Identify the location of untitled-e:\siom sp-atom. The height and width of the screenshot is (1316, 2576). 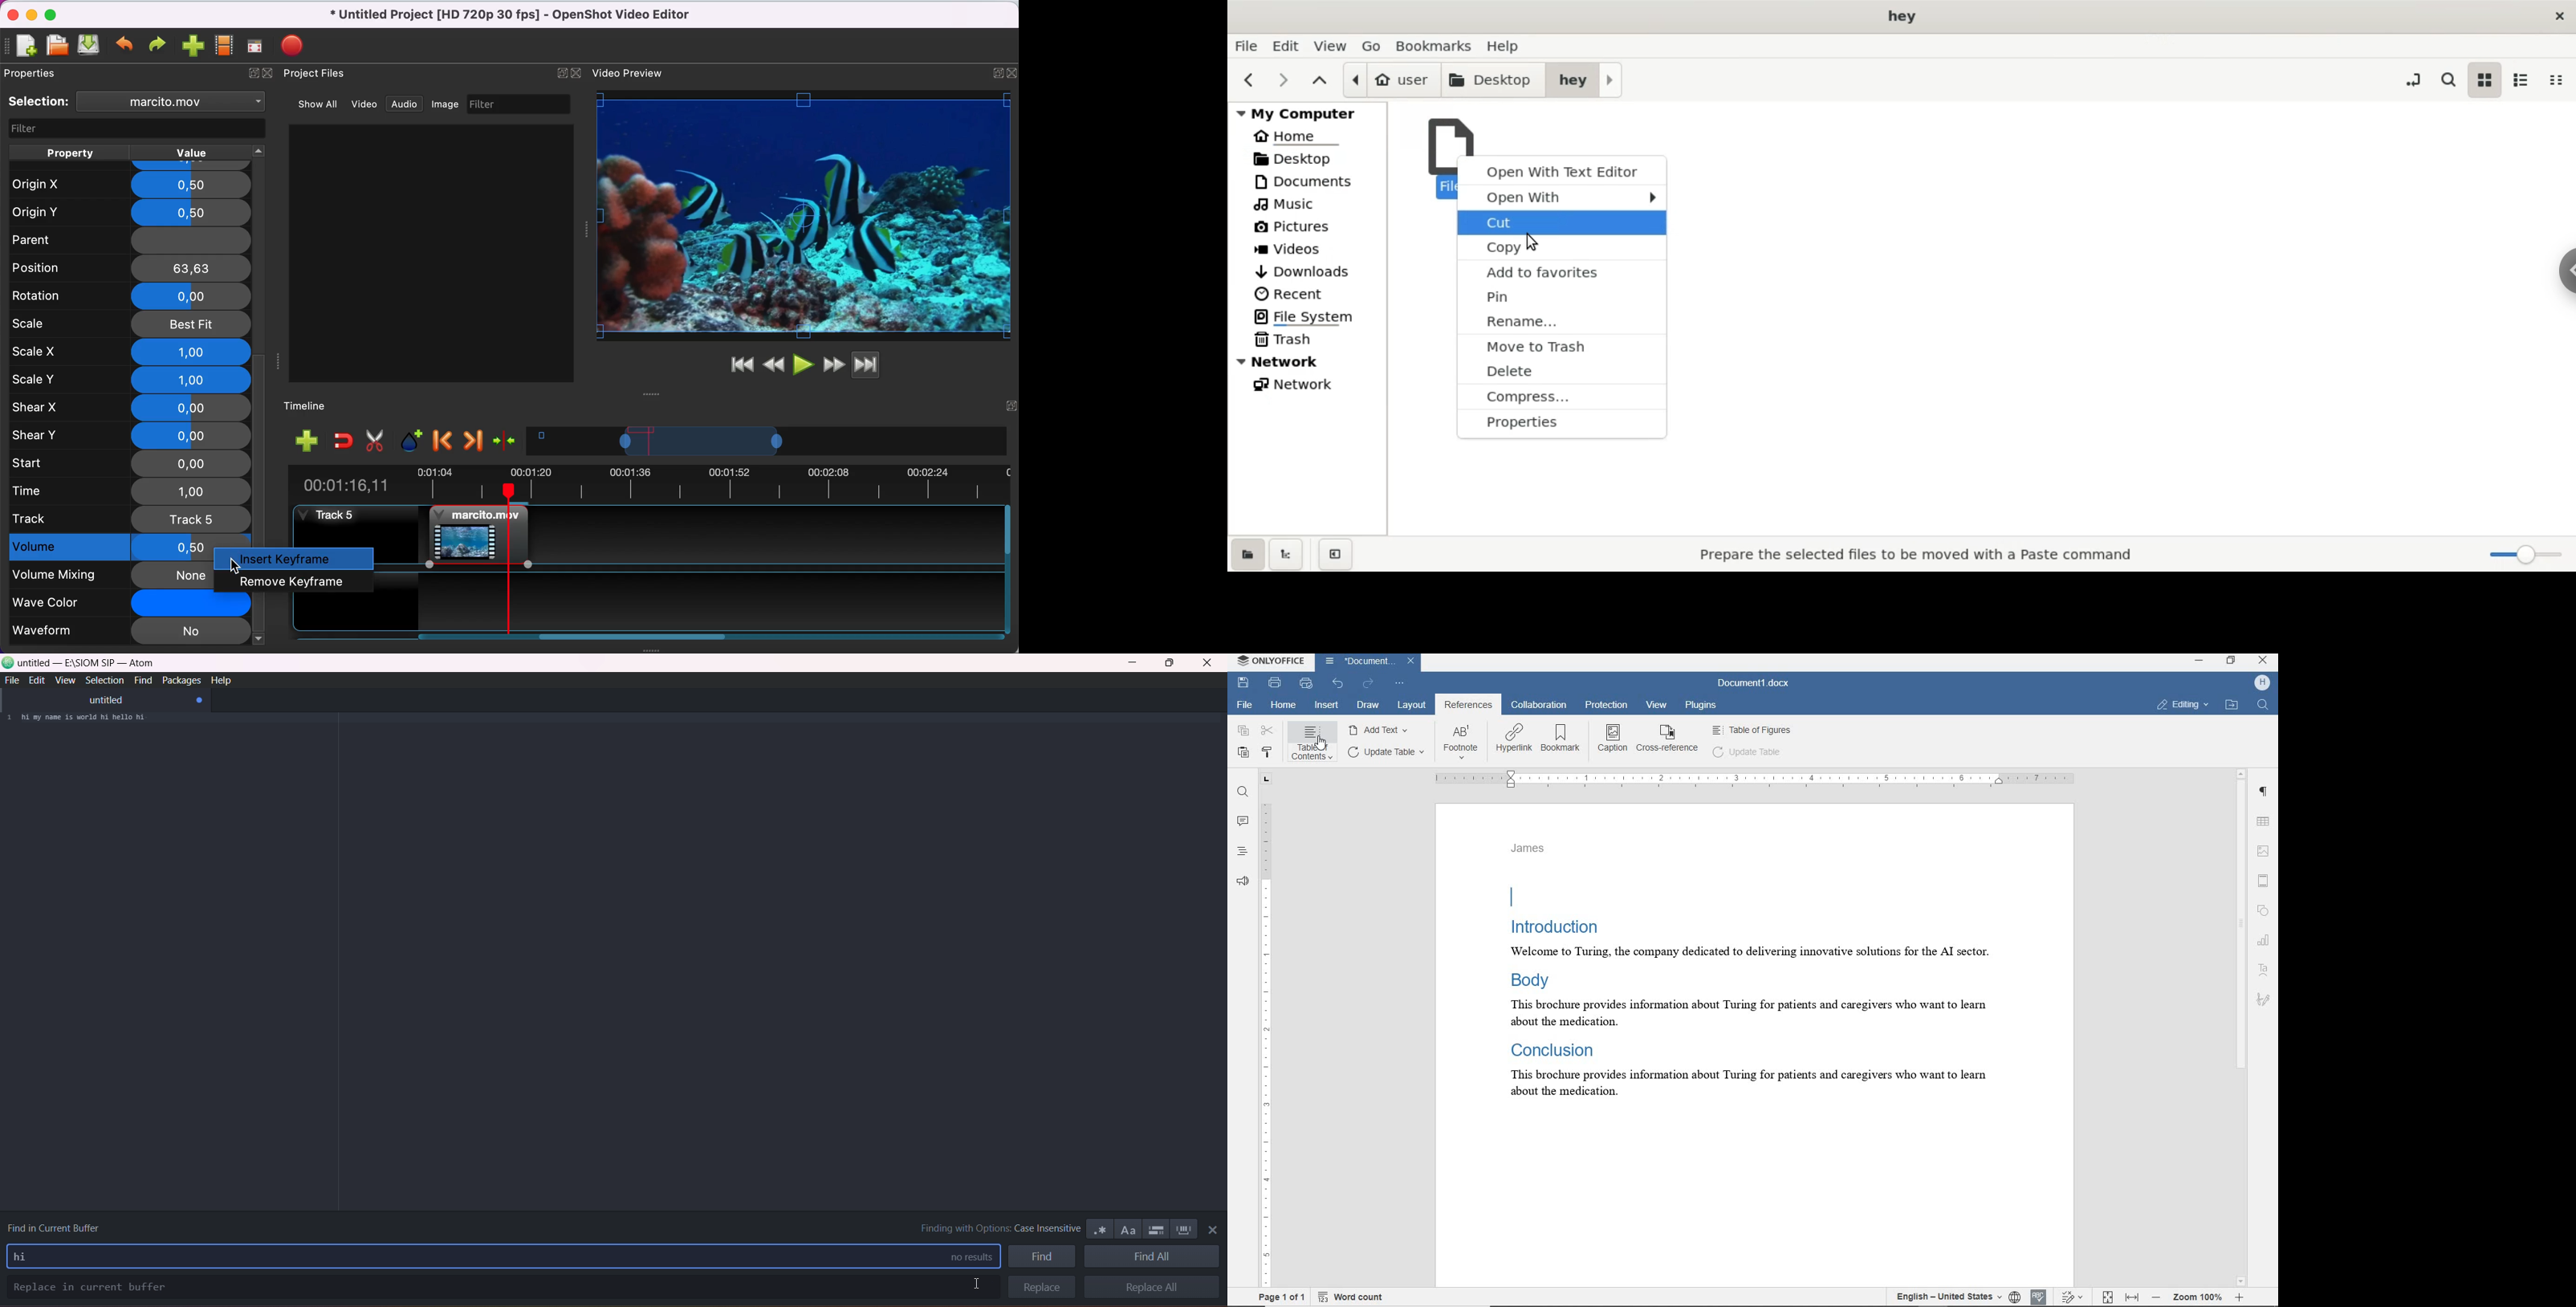
(88, 664).